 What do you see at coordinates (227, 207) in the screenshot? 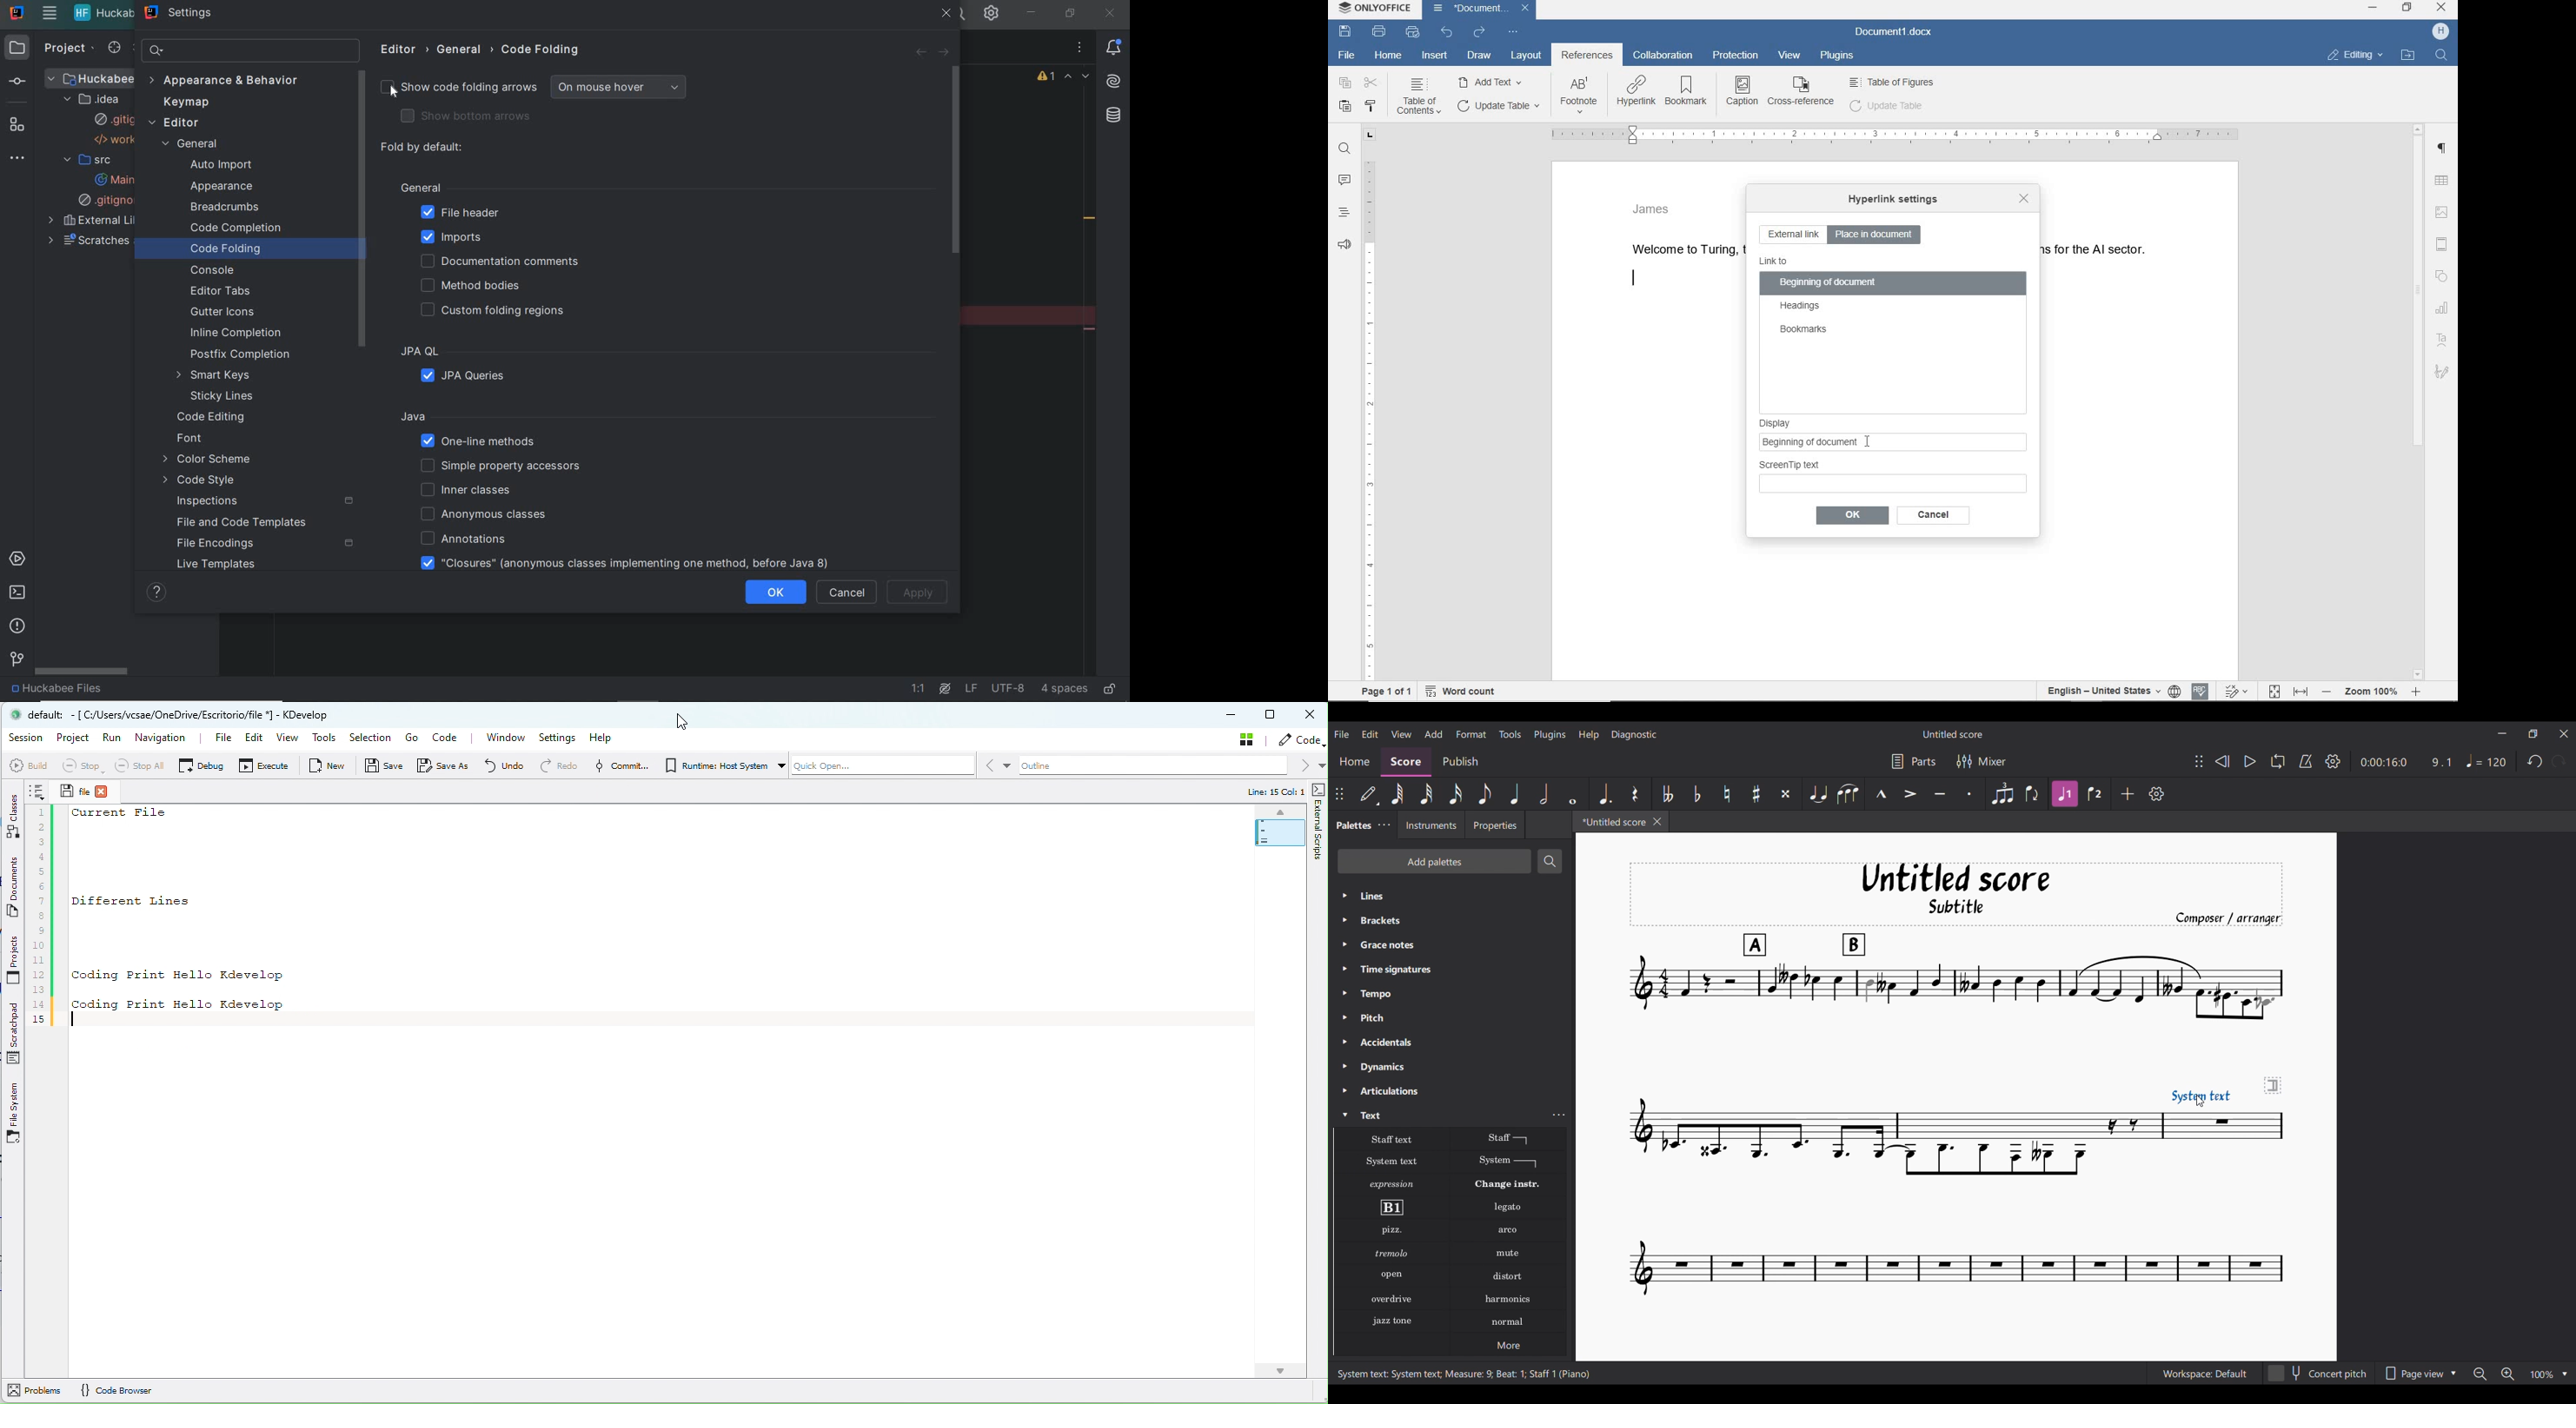
I see `breadcrumbs` at bounding box center [227, 207].